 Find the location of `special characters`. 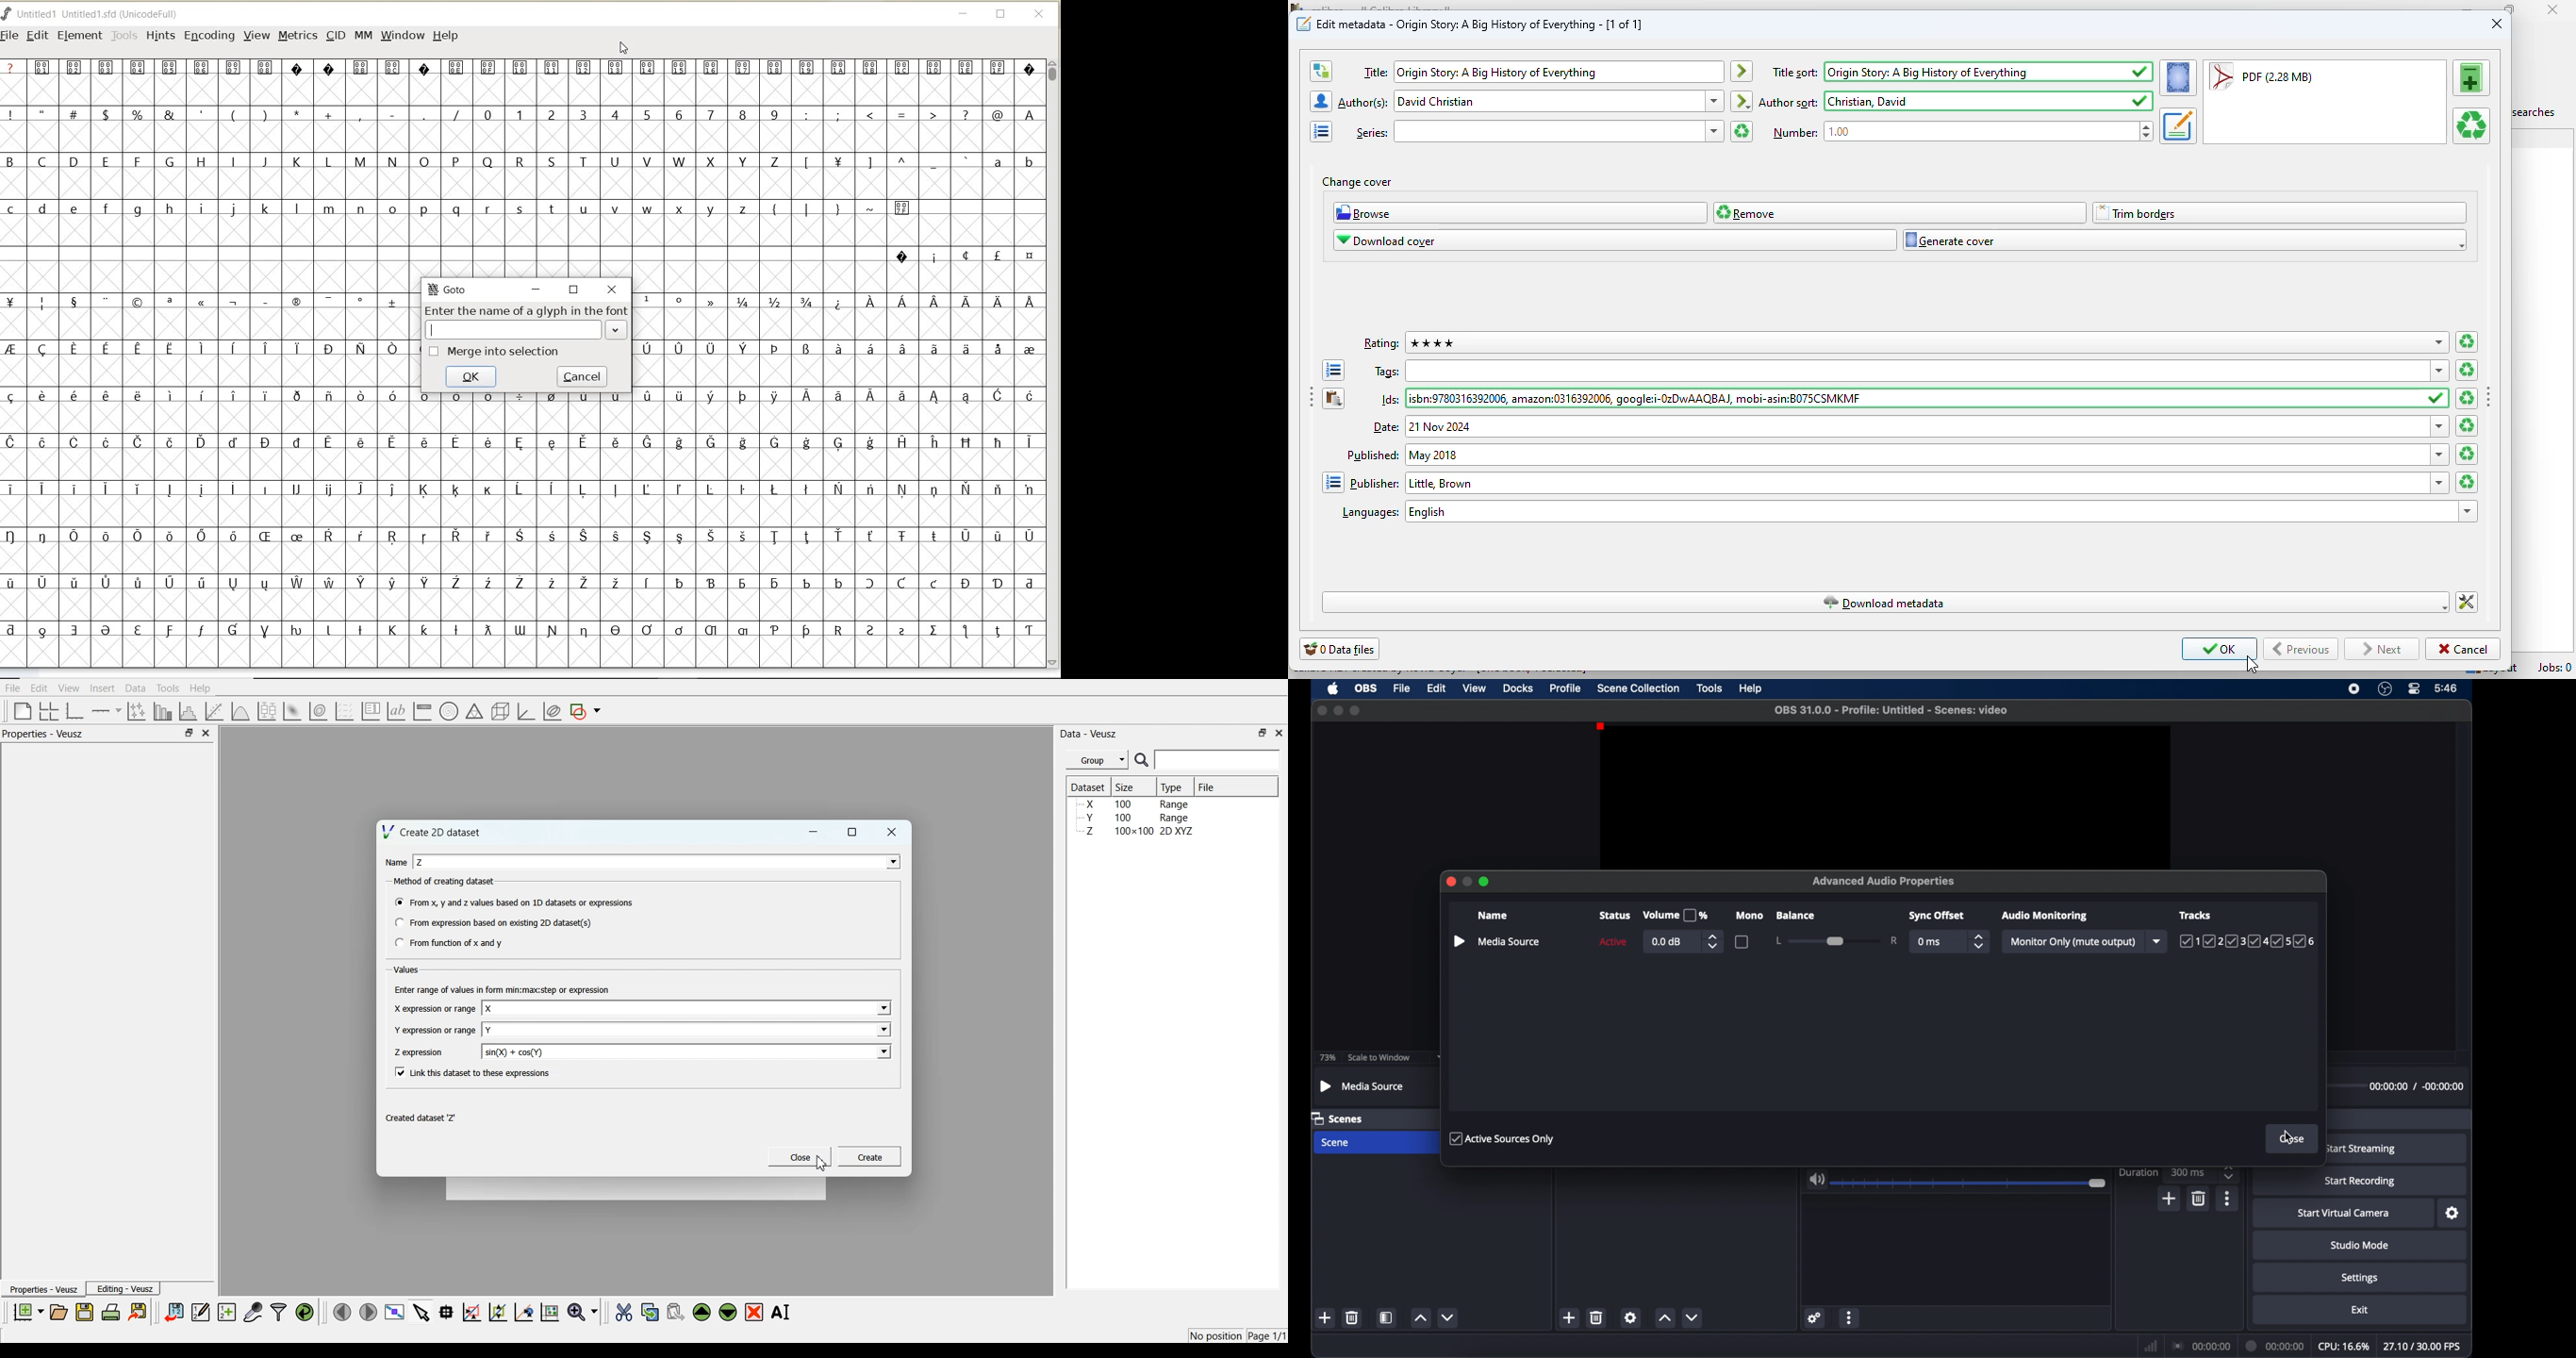

special characters is located at coordinates (521, 516).